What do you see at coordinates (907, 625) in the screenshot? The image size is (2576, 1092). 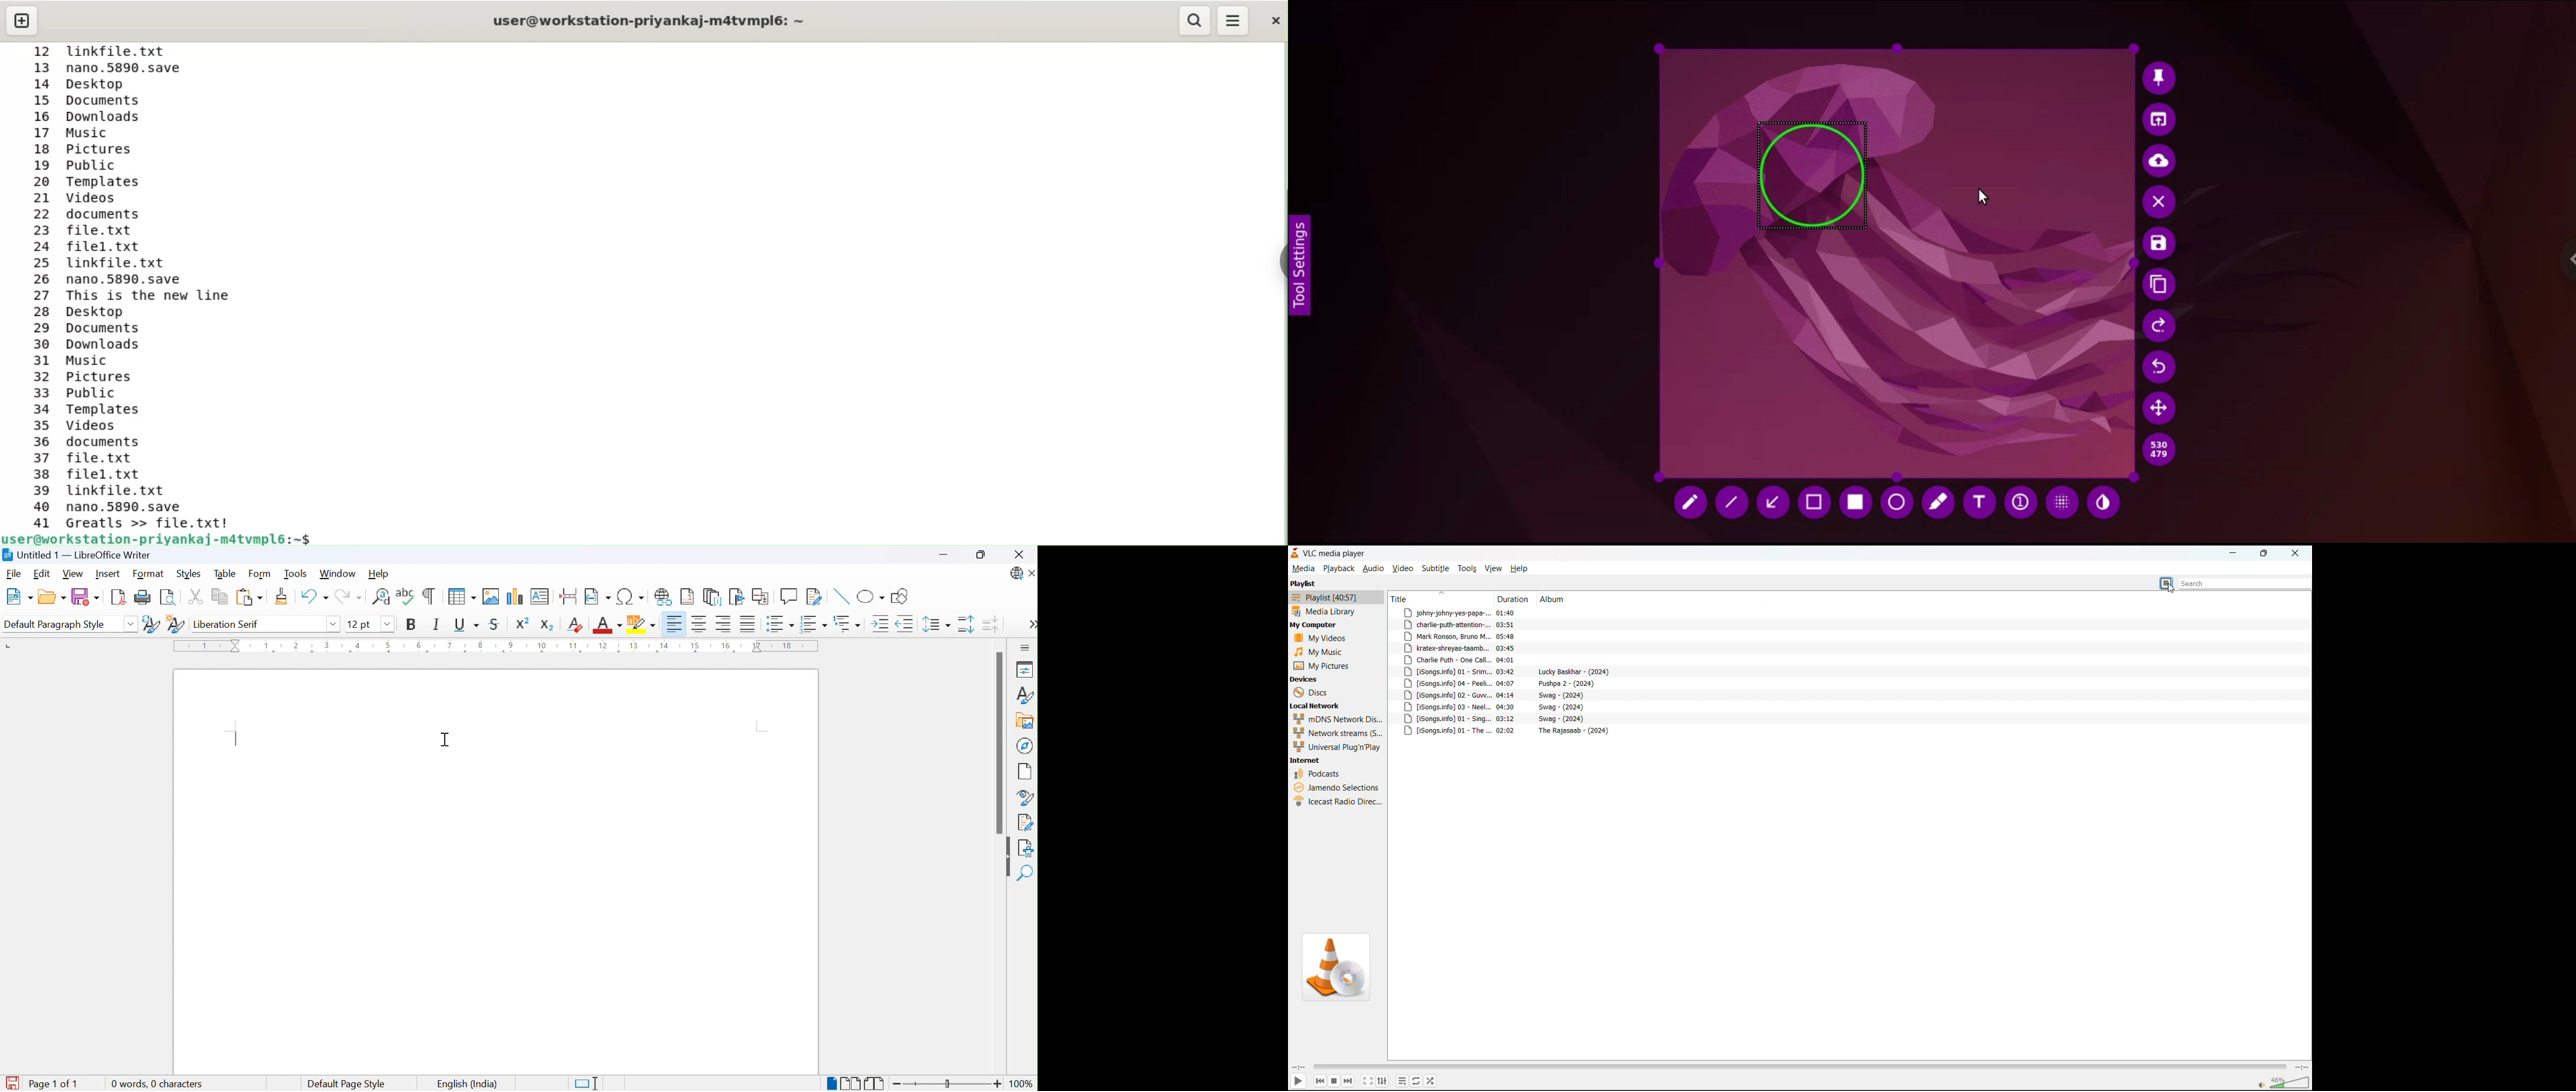 I see `Decrease indent` at bounding box center [907, 625].